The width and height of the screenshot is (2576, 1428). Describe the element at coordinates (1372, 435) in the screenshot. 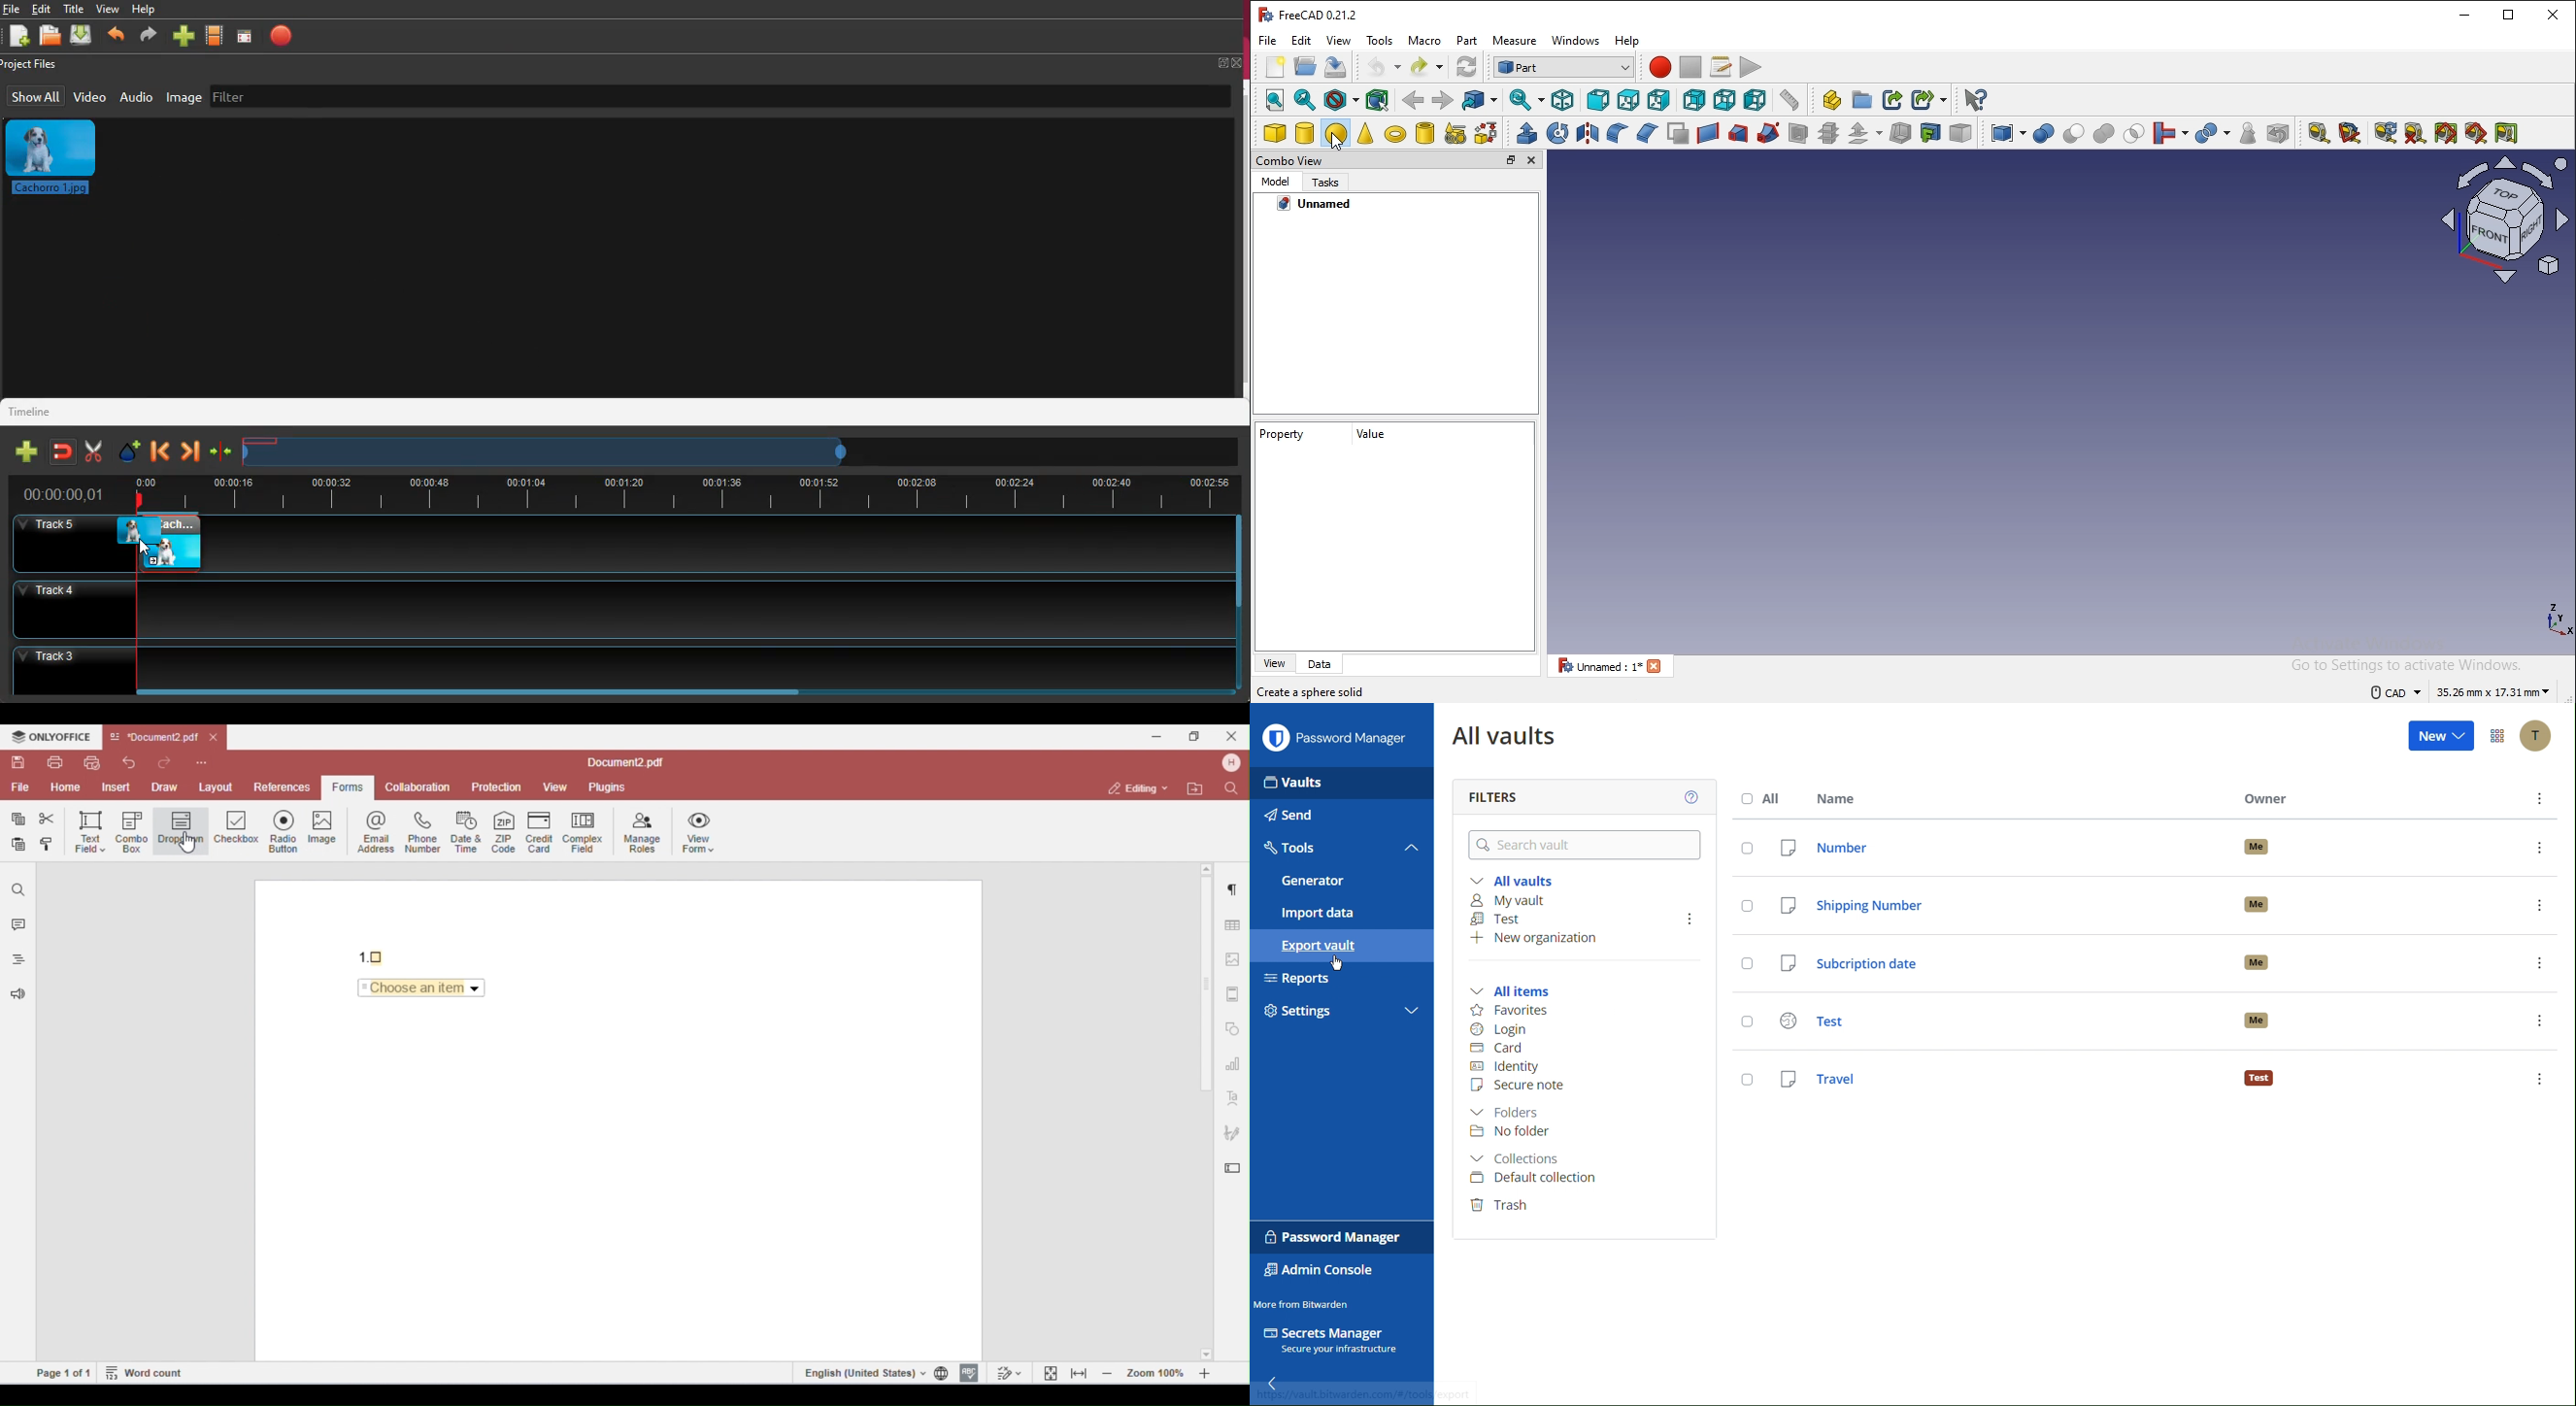

I see `value` at that location.